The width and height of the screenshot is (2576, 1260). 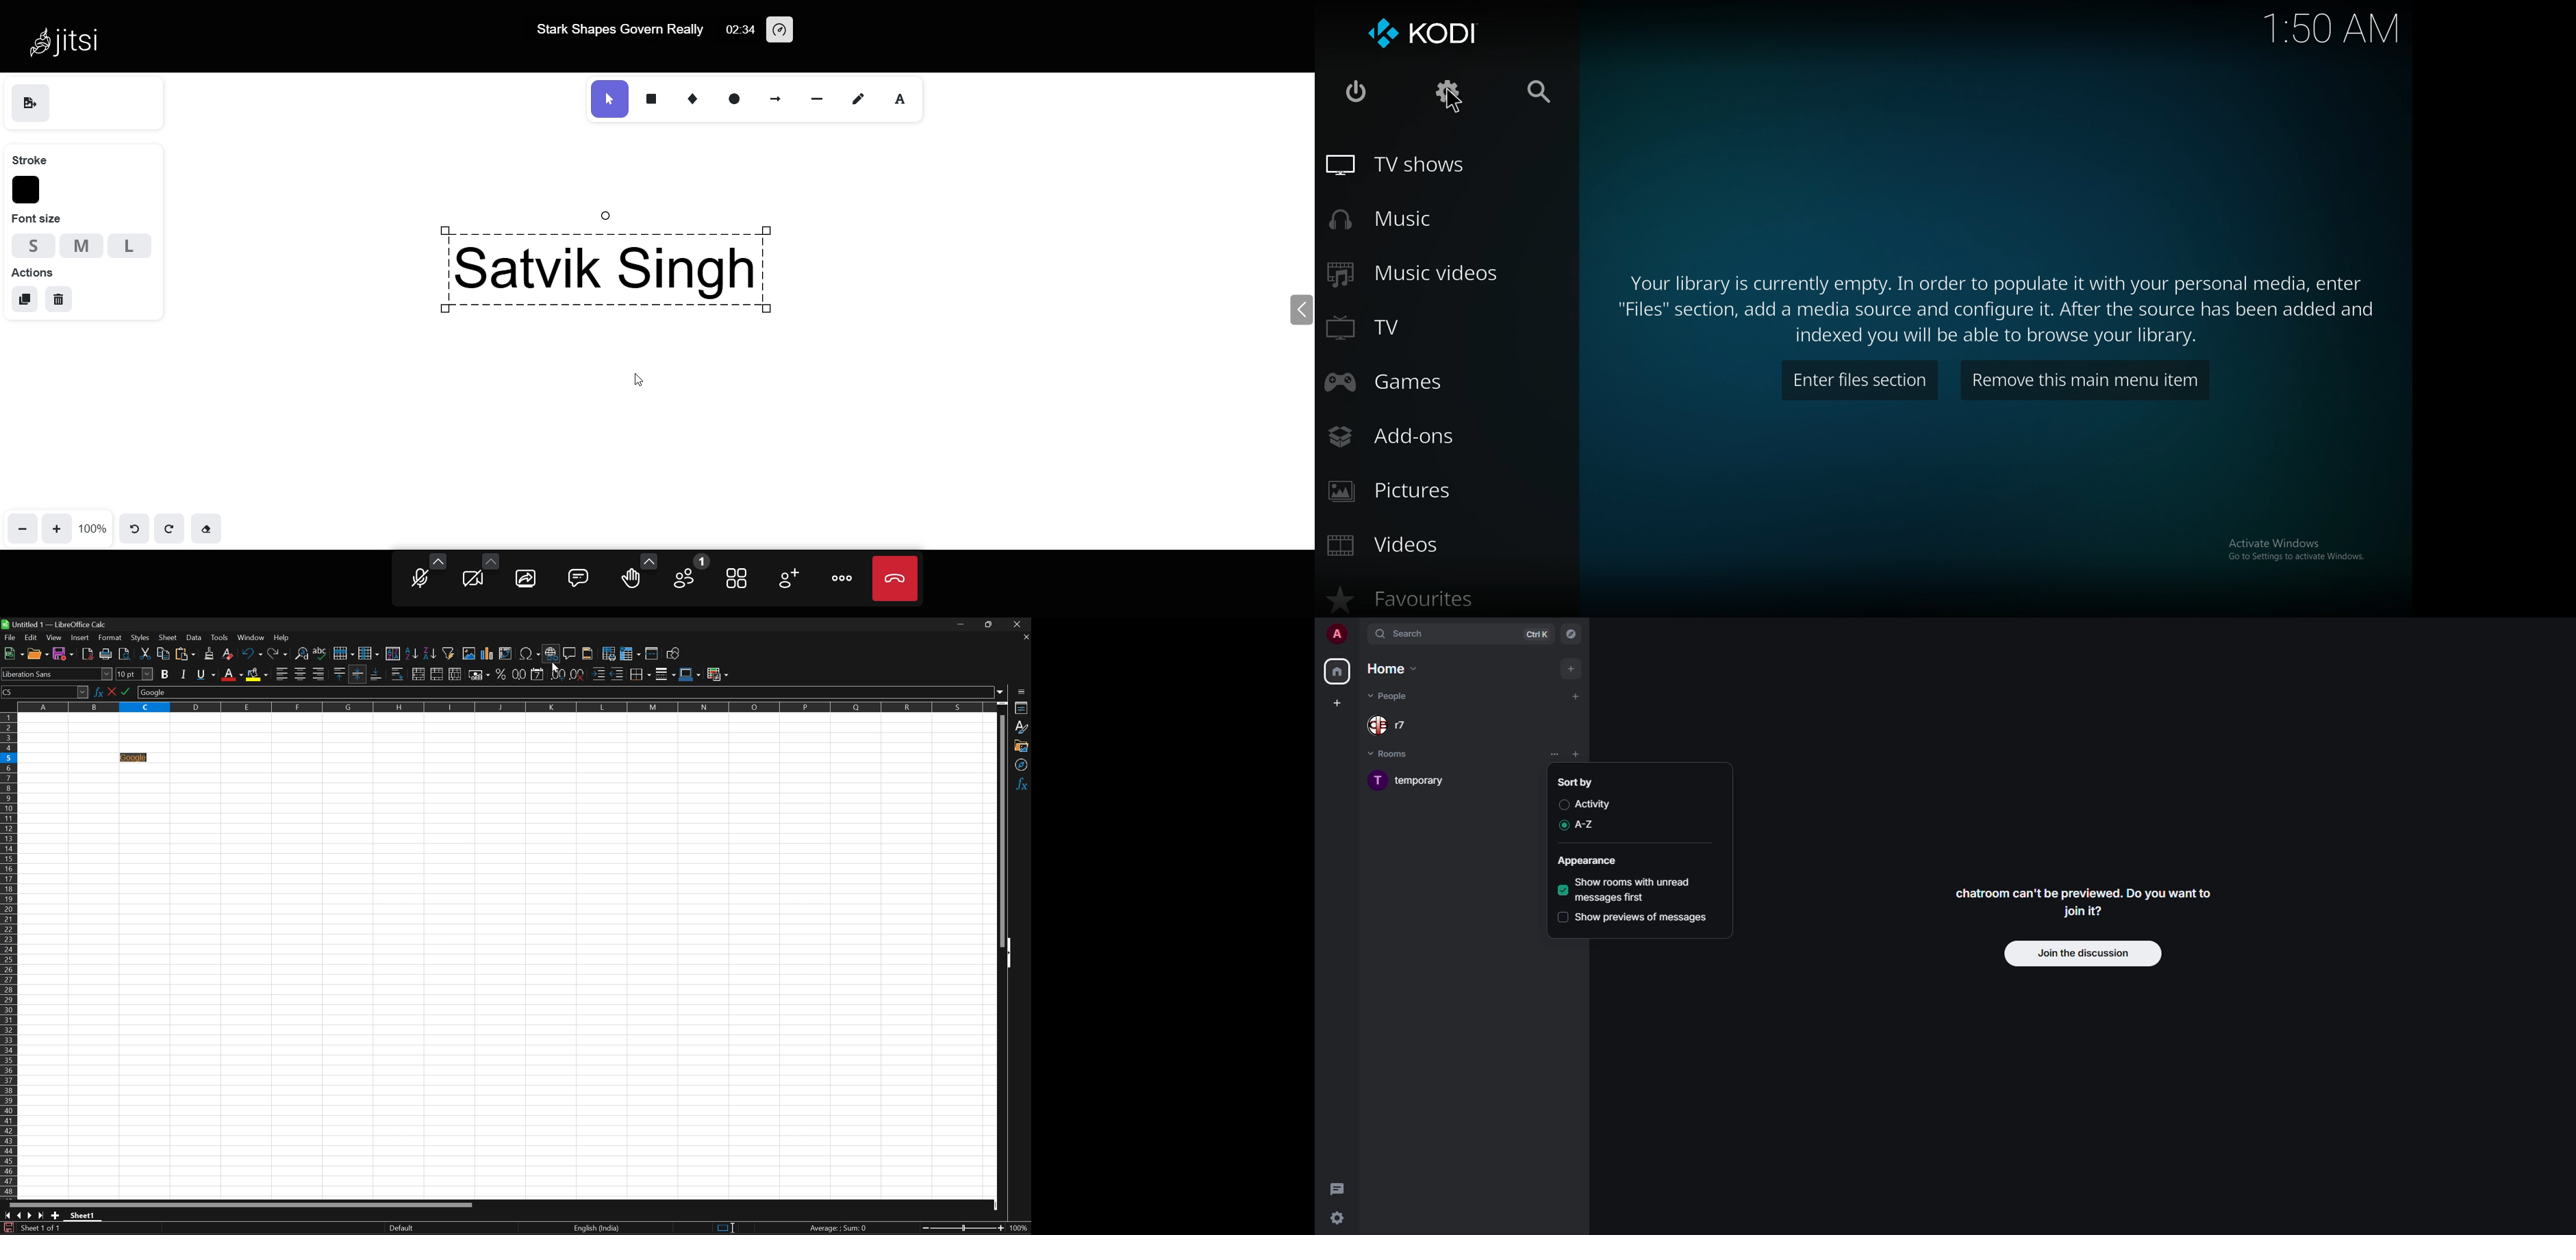 What do you see at coordinates (431, 654) in the screenshot?
I see `Sort descending` at bounding box center [431, 654].